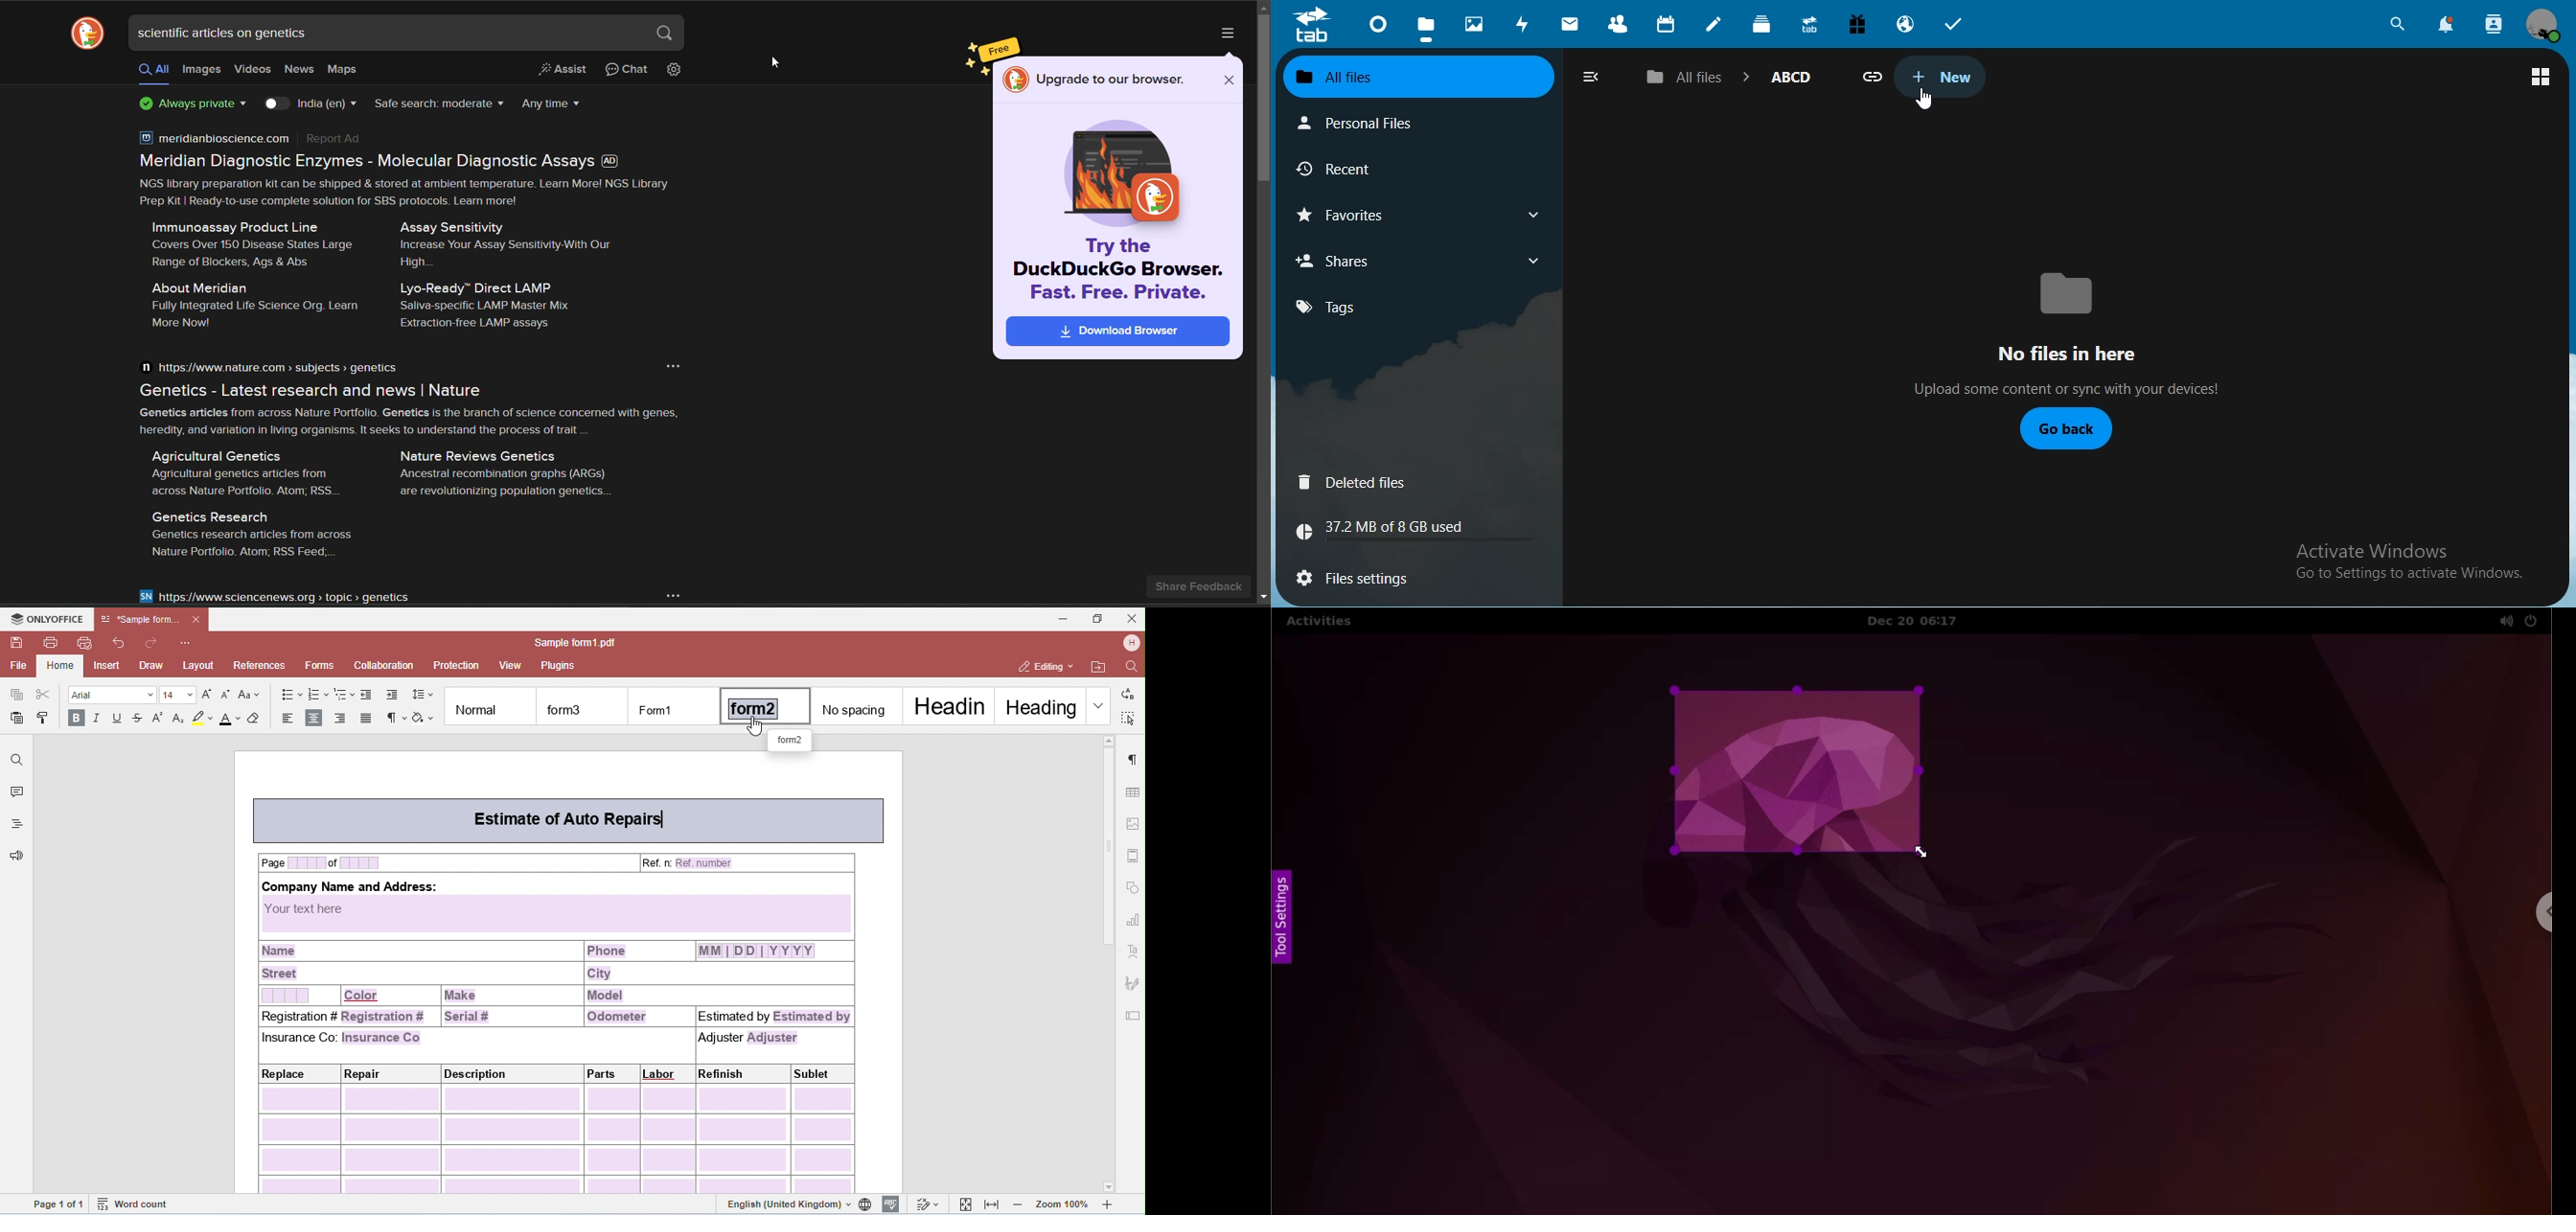 Image resolution: width=2576 pixels, height=1232 pixels. I want to click on shares, so click(1343, 260).